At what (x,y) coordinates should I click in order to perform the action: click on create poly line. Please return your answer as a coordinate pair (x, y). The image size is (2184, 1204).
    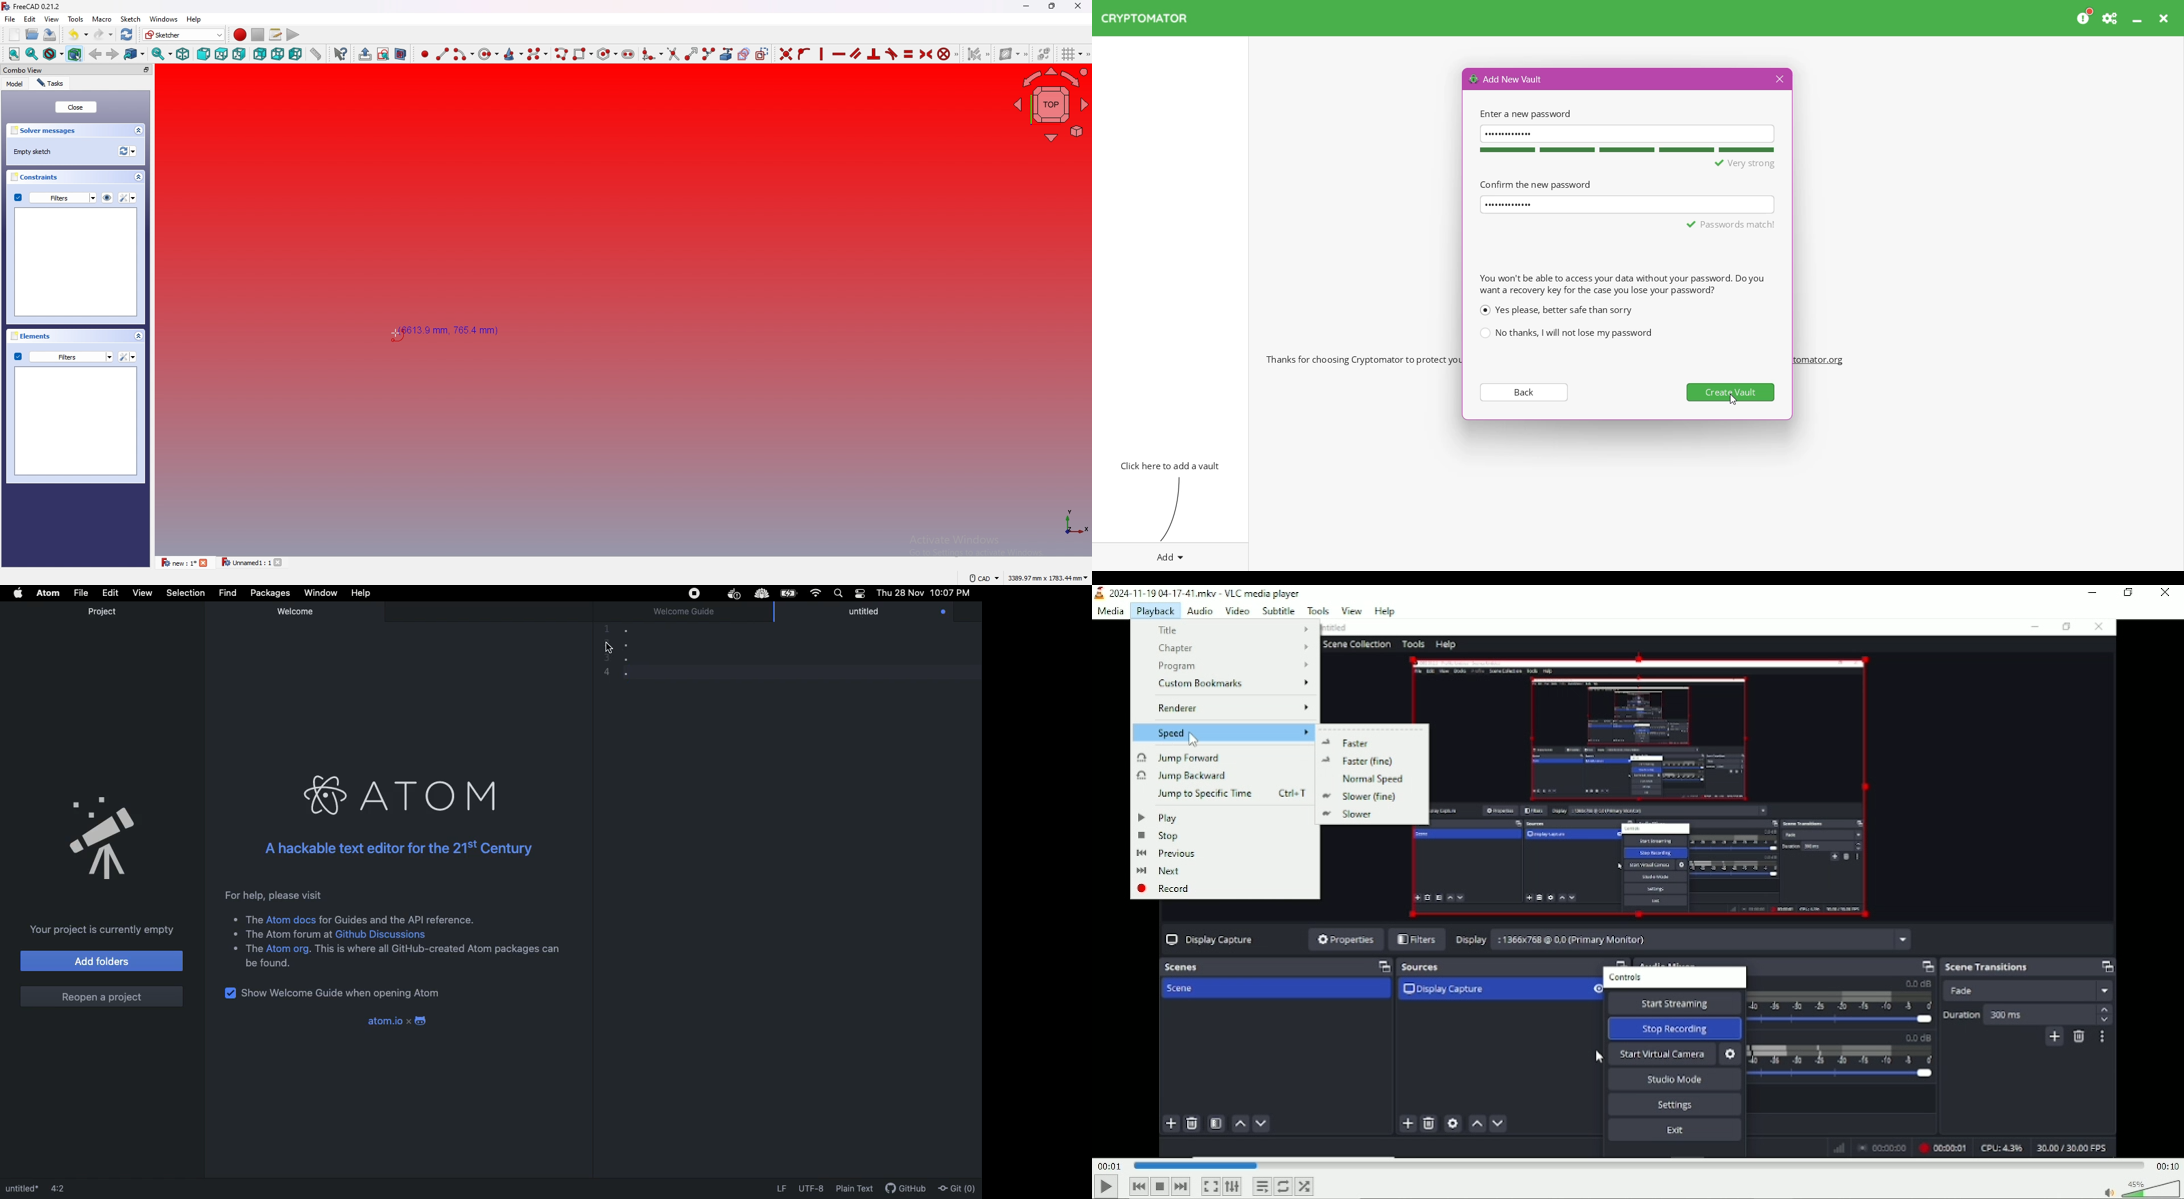
    Looking at the image, I should click on (560, 54).